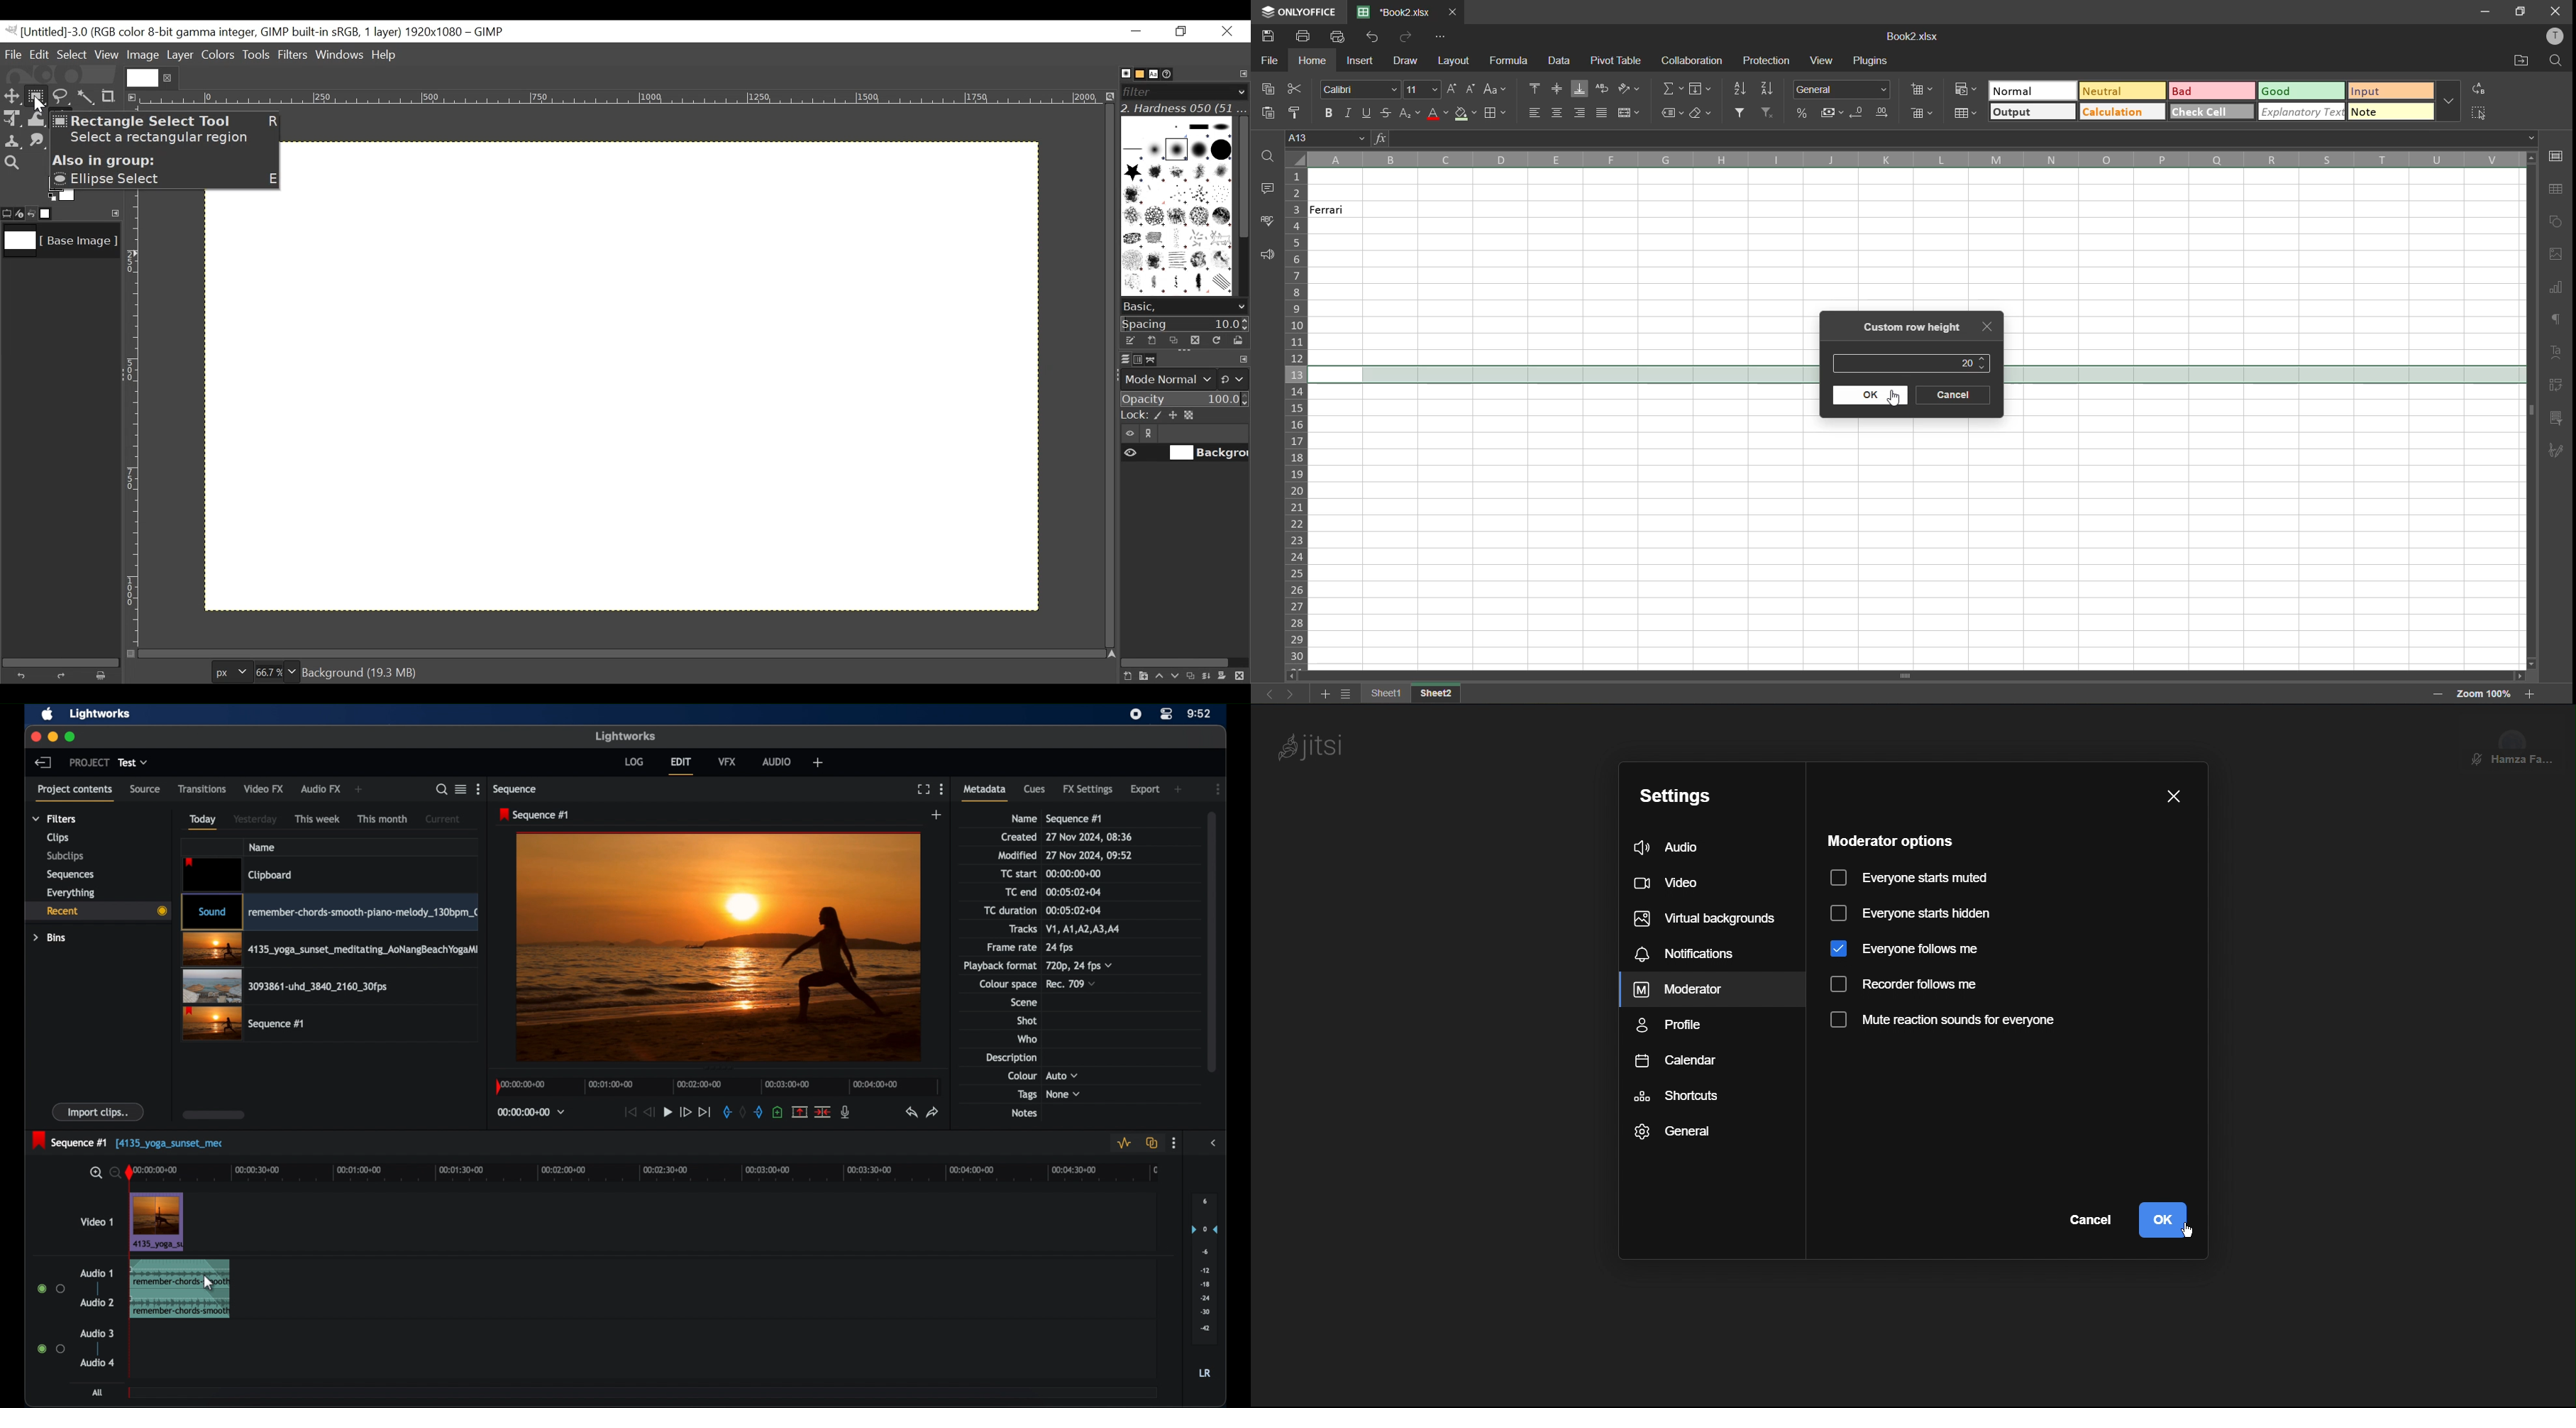  What do you see at coordinates (2300, 92) in the screenshot?
I see `good` at bounding box center [2300, 92].